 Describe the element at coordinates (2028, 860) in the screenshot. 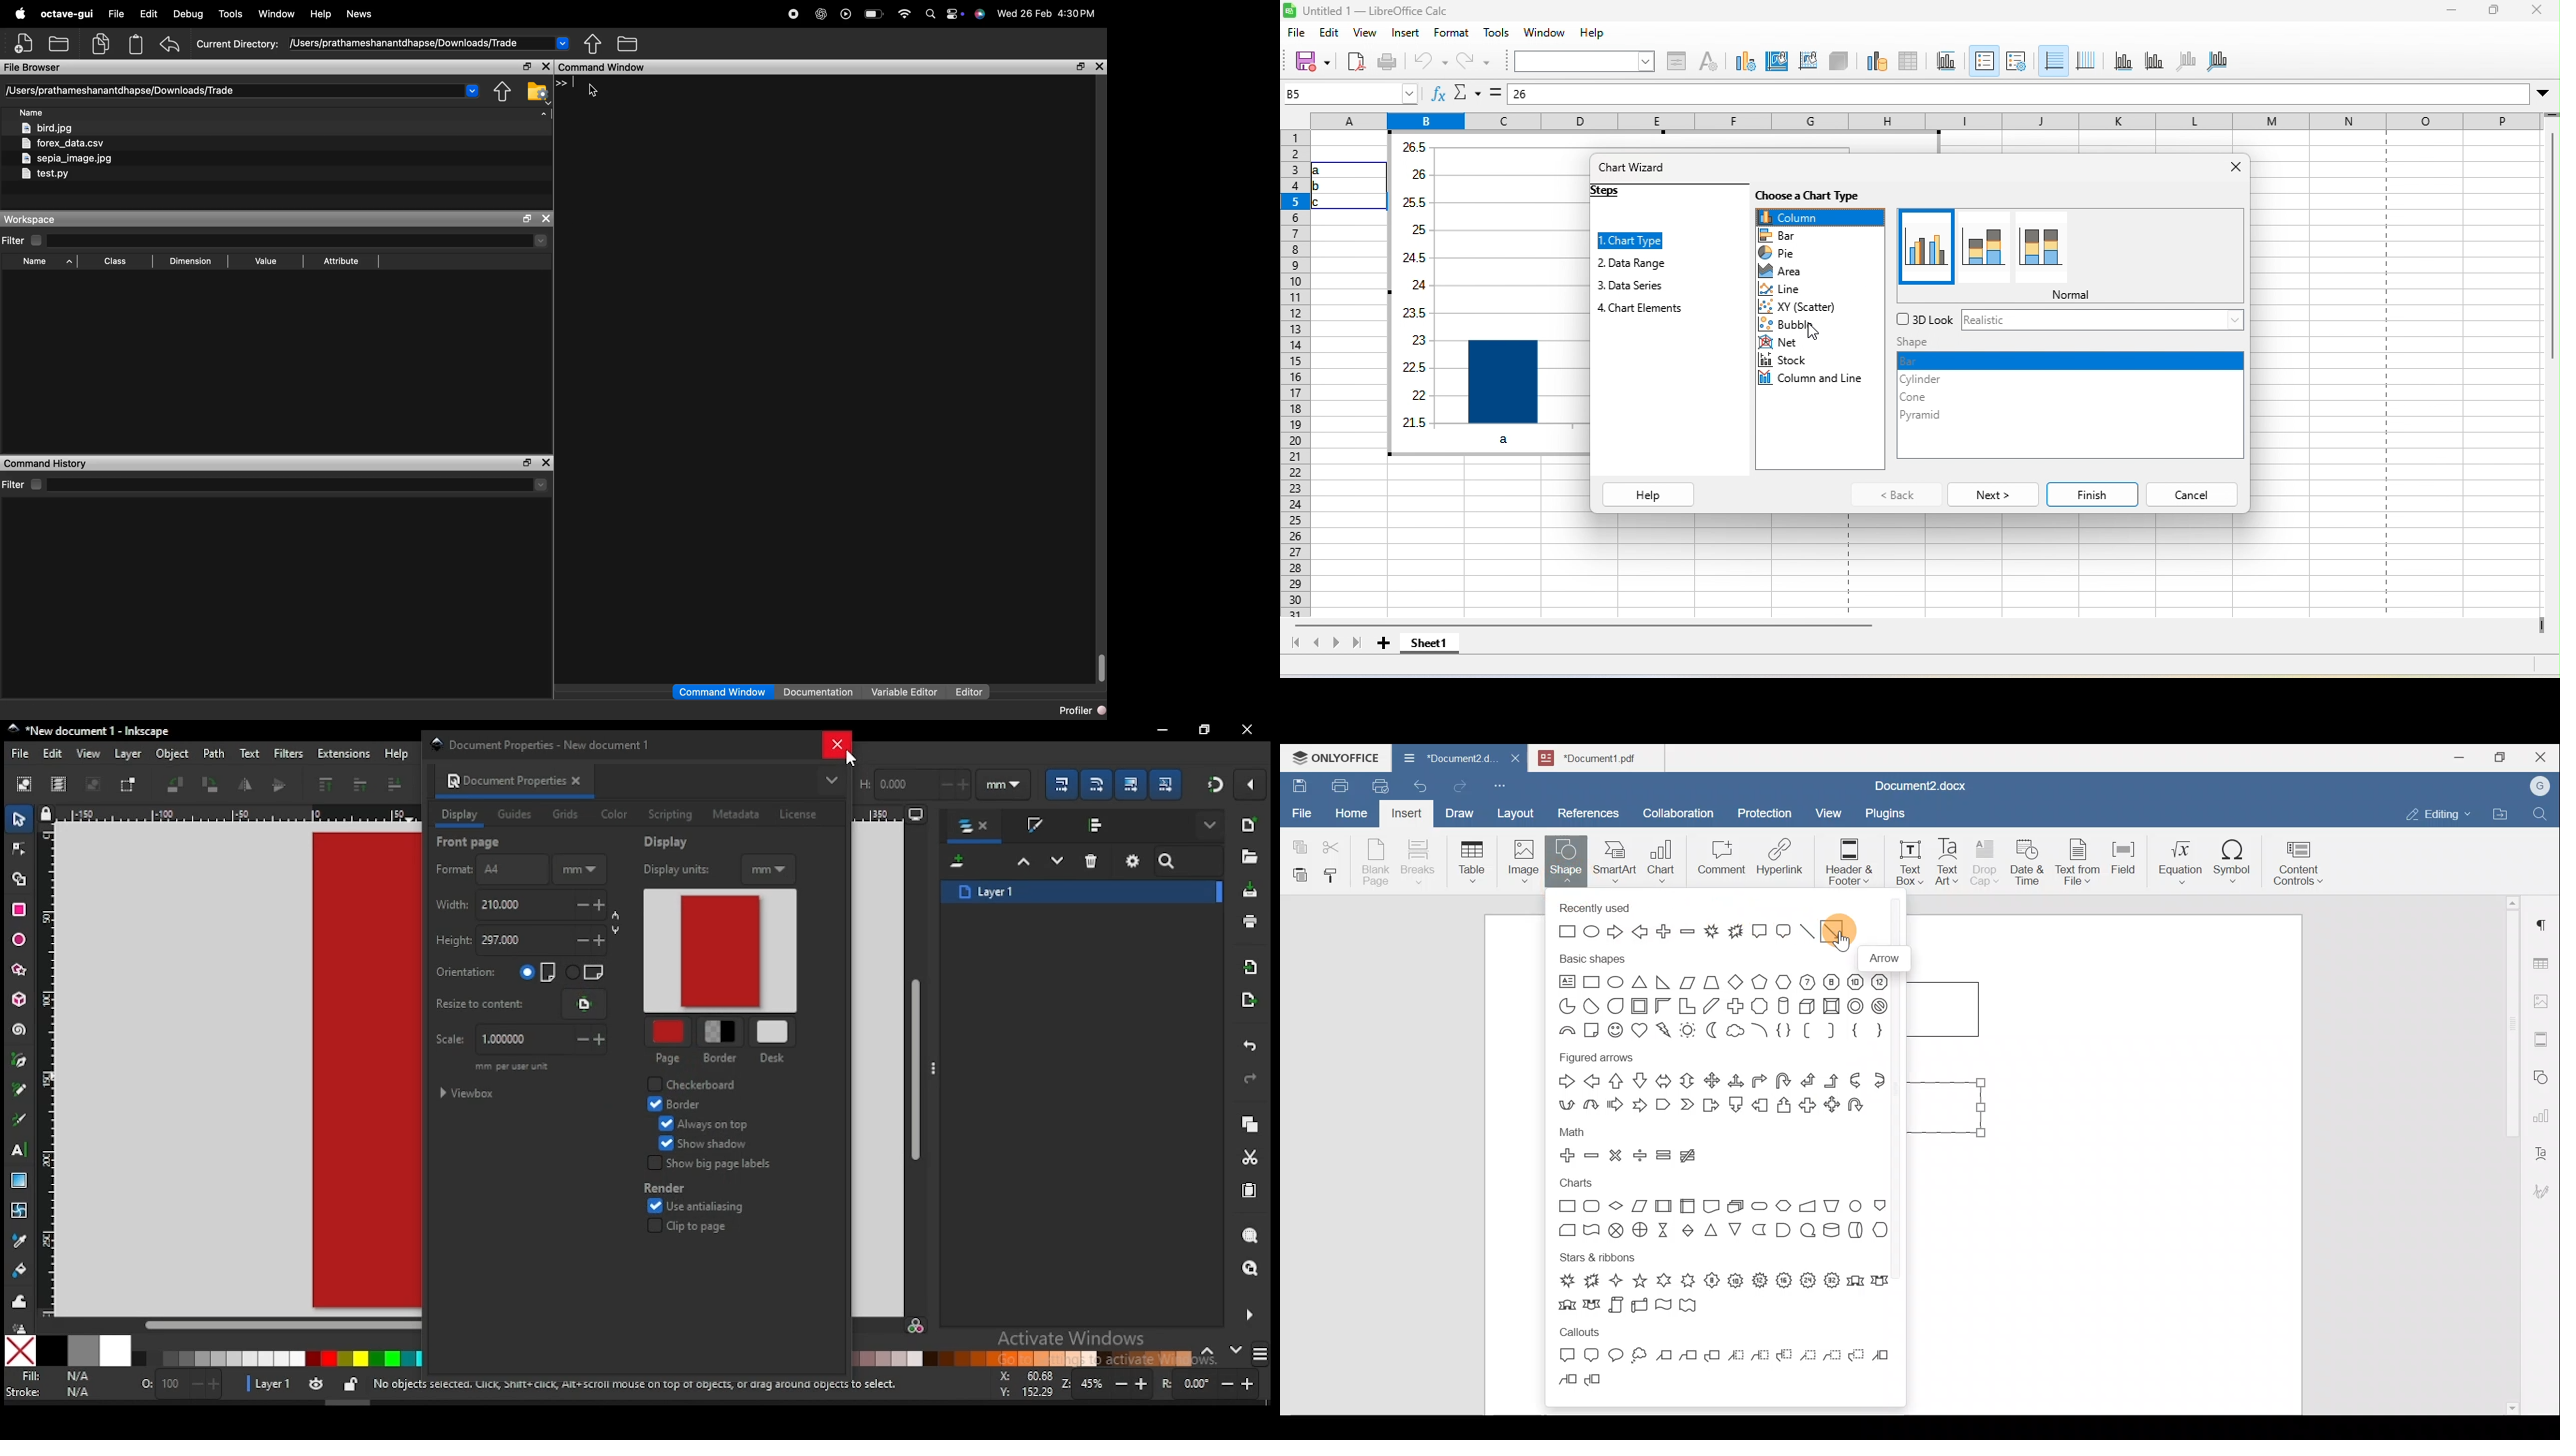

I see `Date & time` at that location.